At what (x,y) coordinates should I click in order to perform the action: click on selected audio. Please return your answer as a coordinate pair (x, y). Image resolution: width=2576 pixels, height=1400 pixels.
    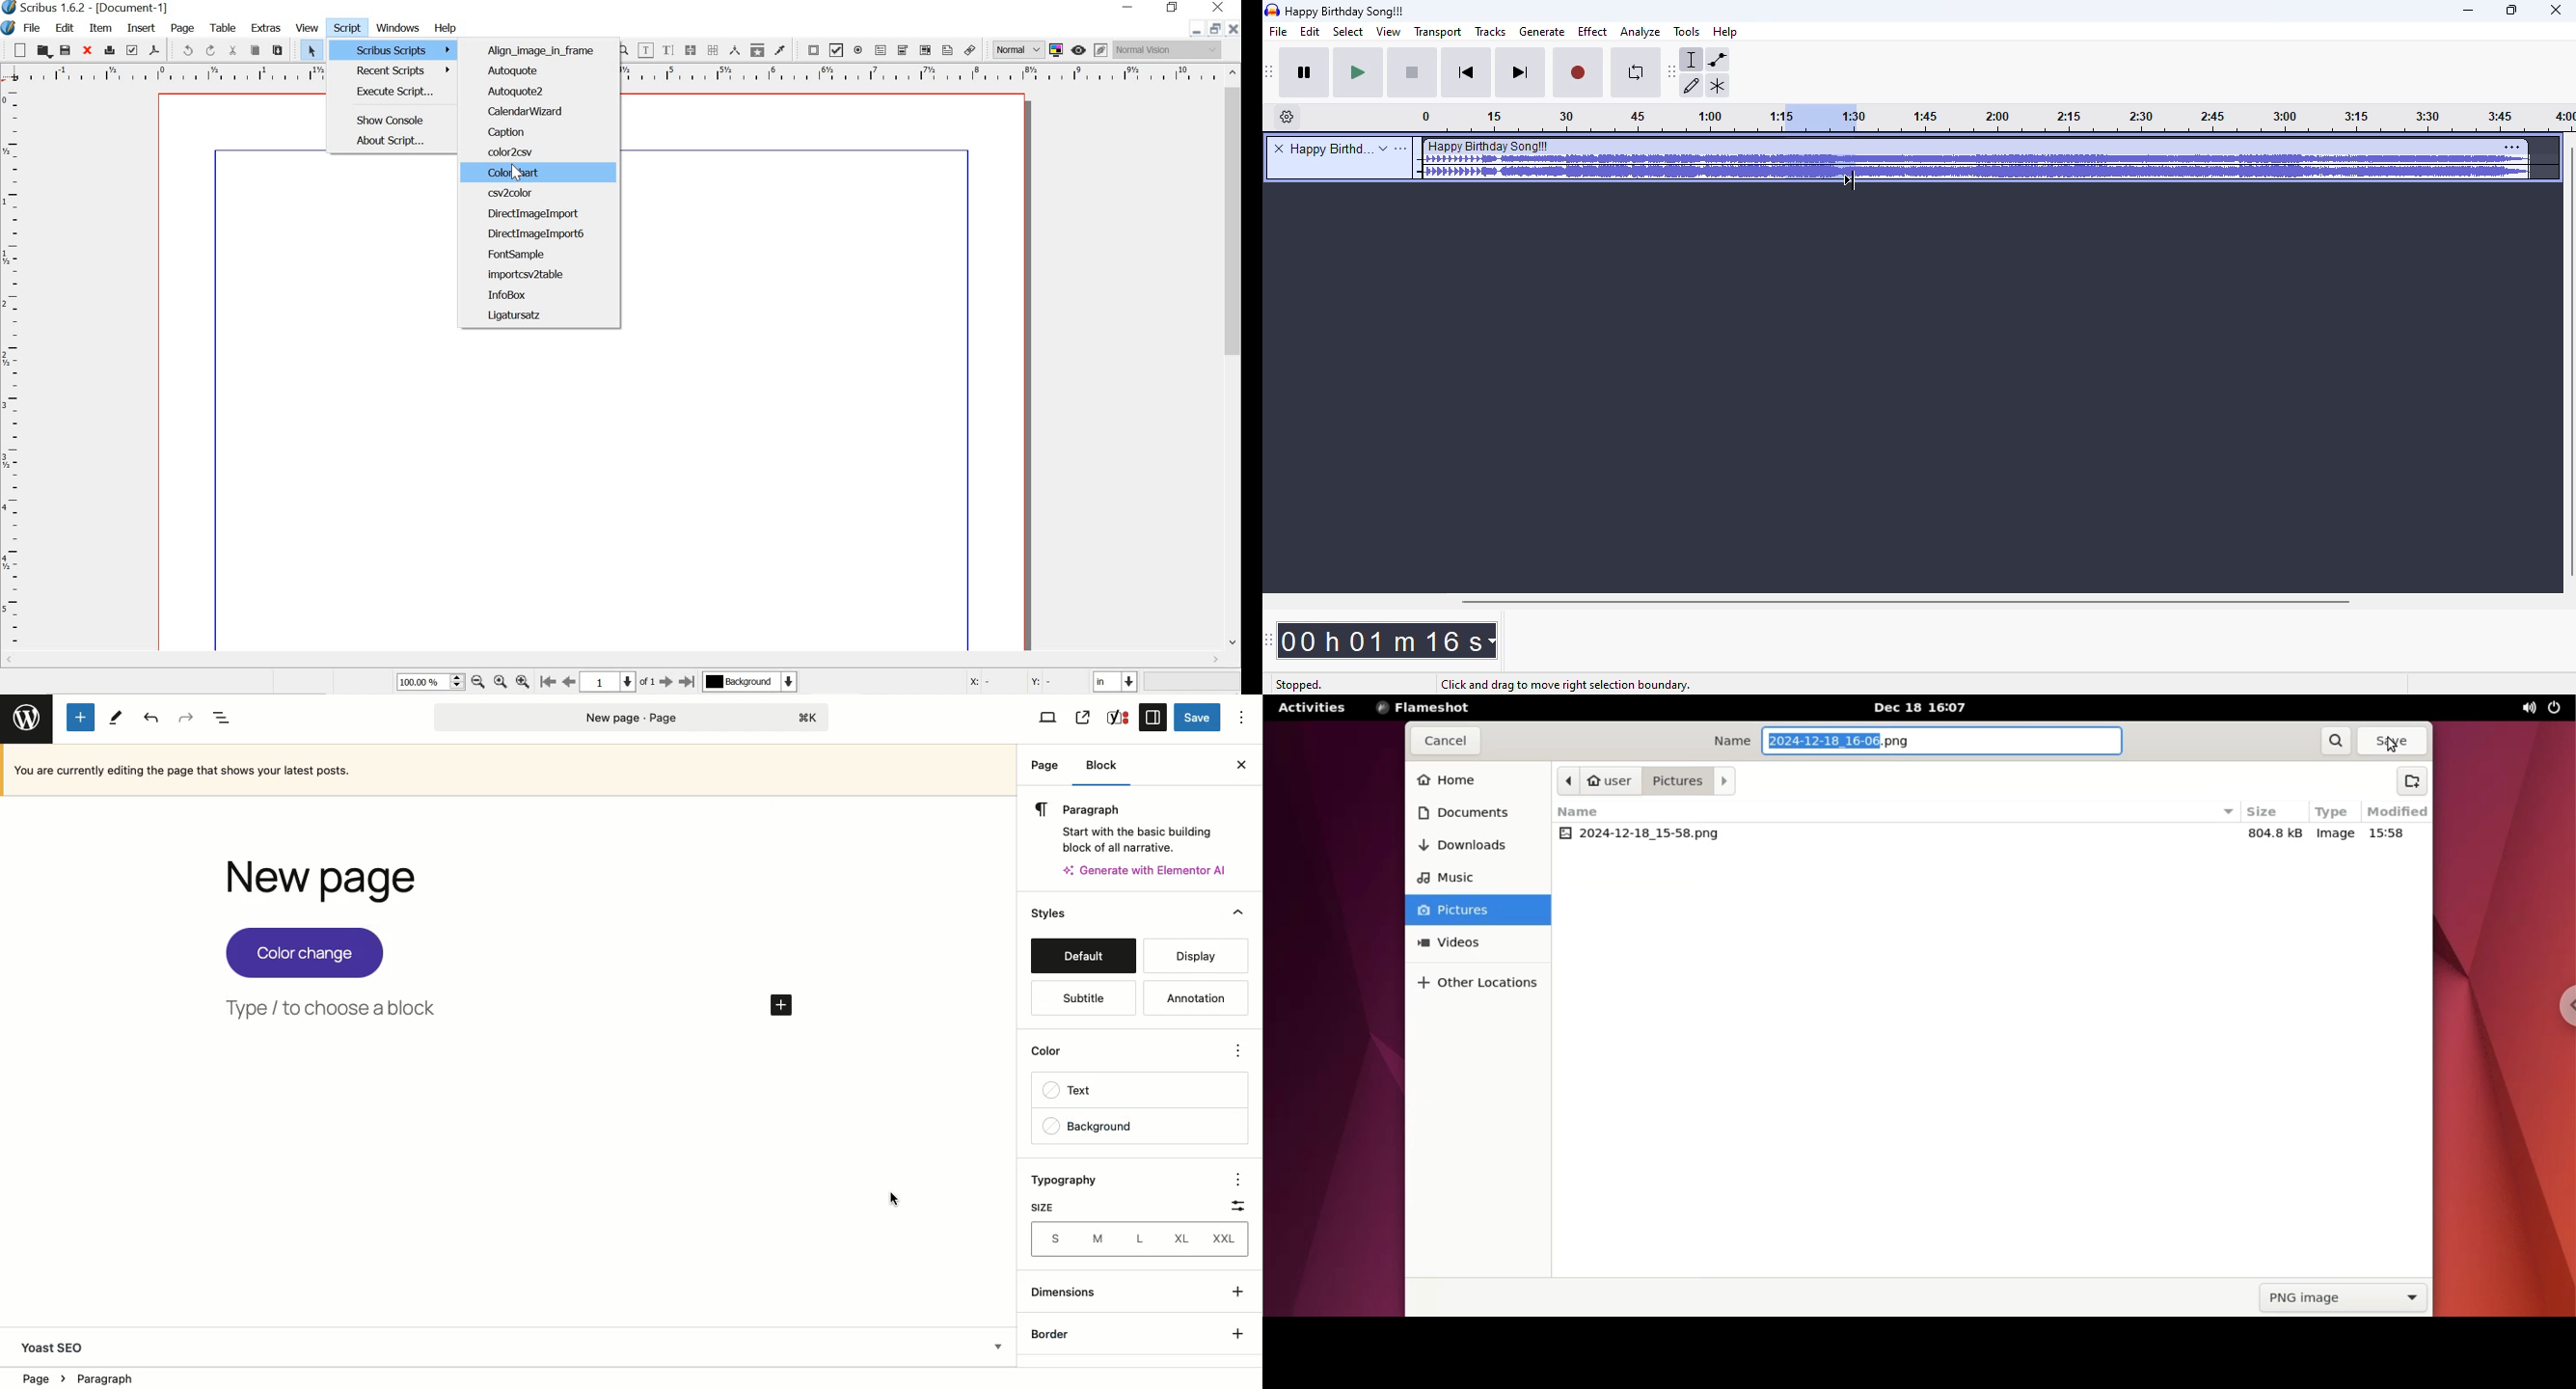
    Looking at the image, I should click on (1817, 118).